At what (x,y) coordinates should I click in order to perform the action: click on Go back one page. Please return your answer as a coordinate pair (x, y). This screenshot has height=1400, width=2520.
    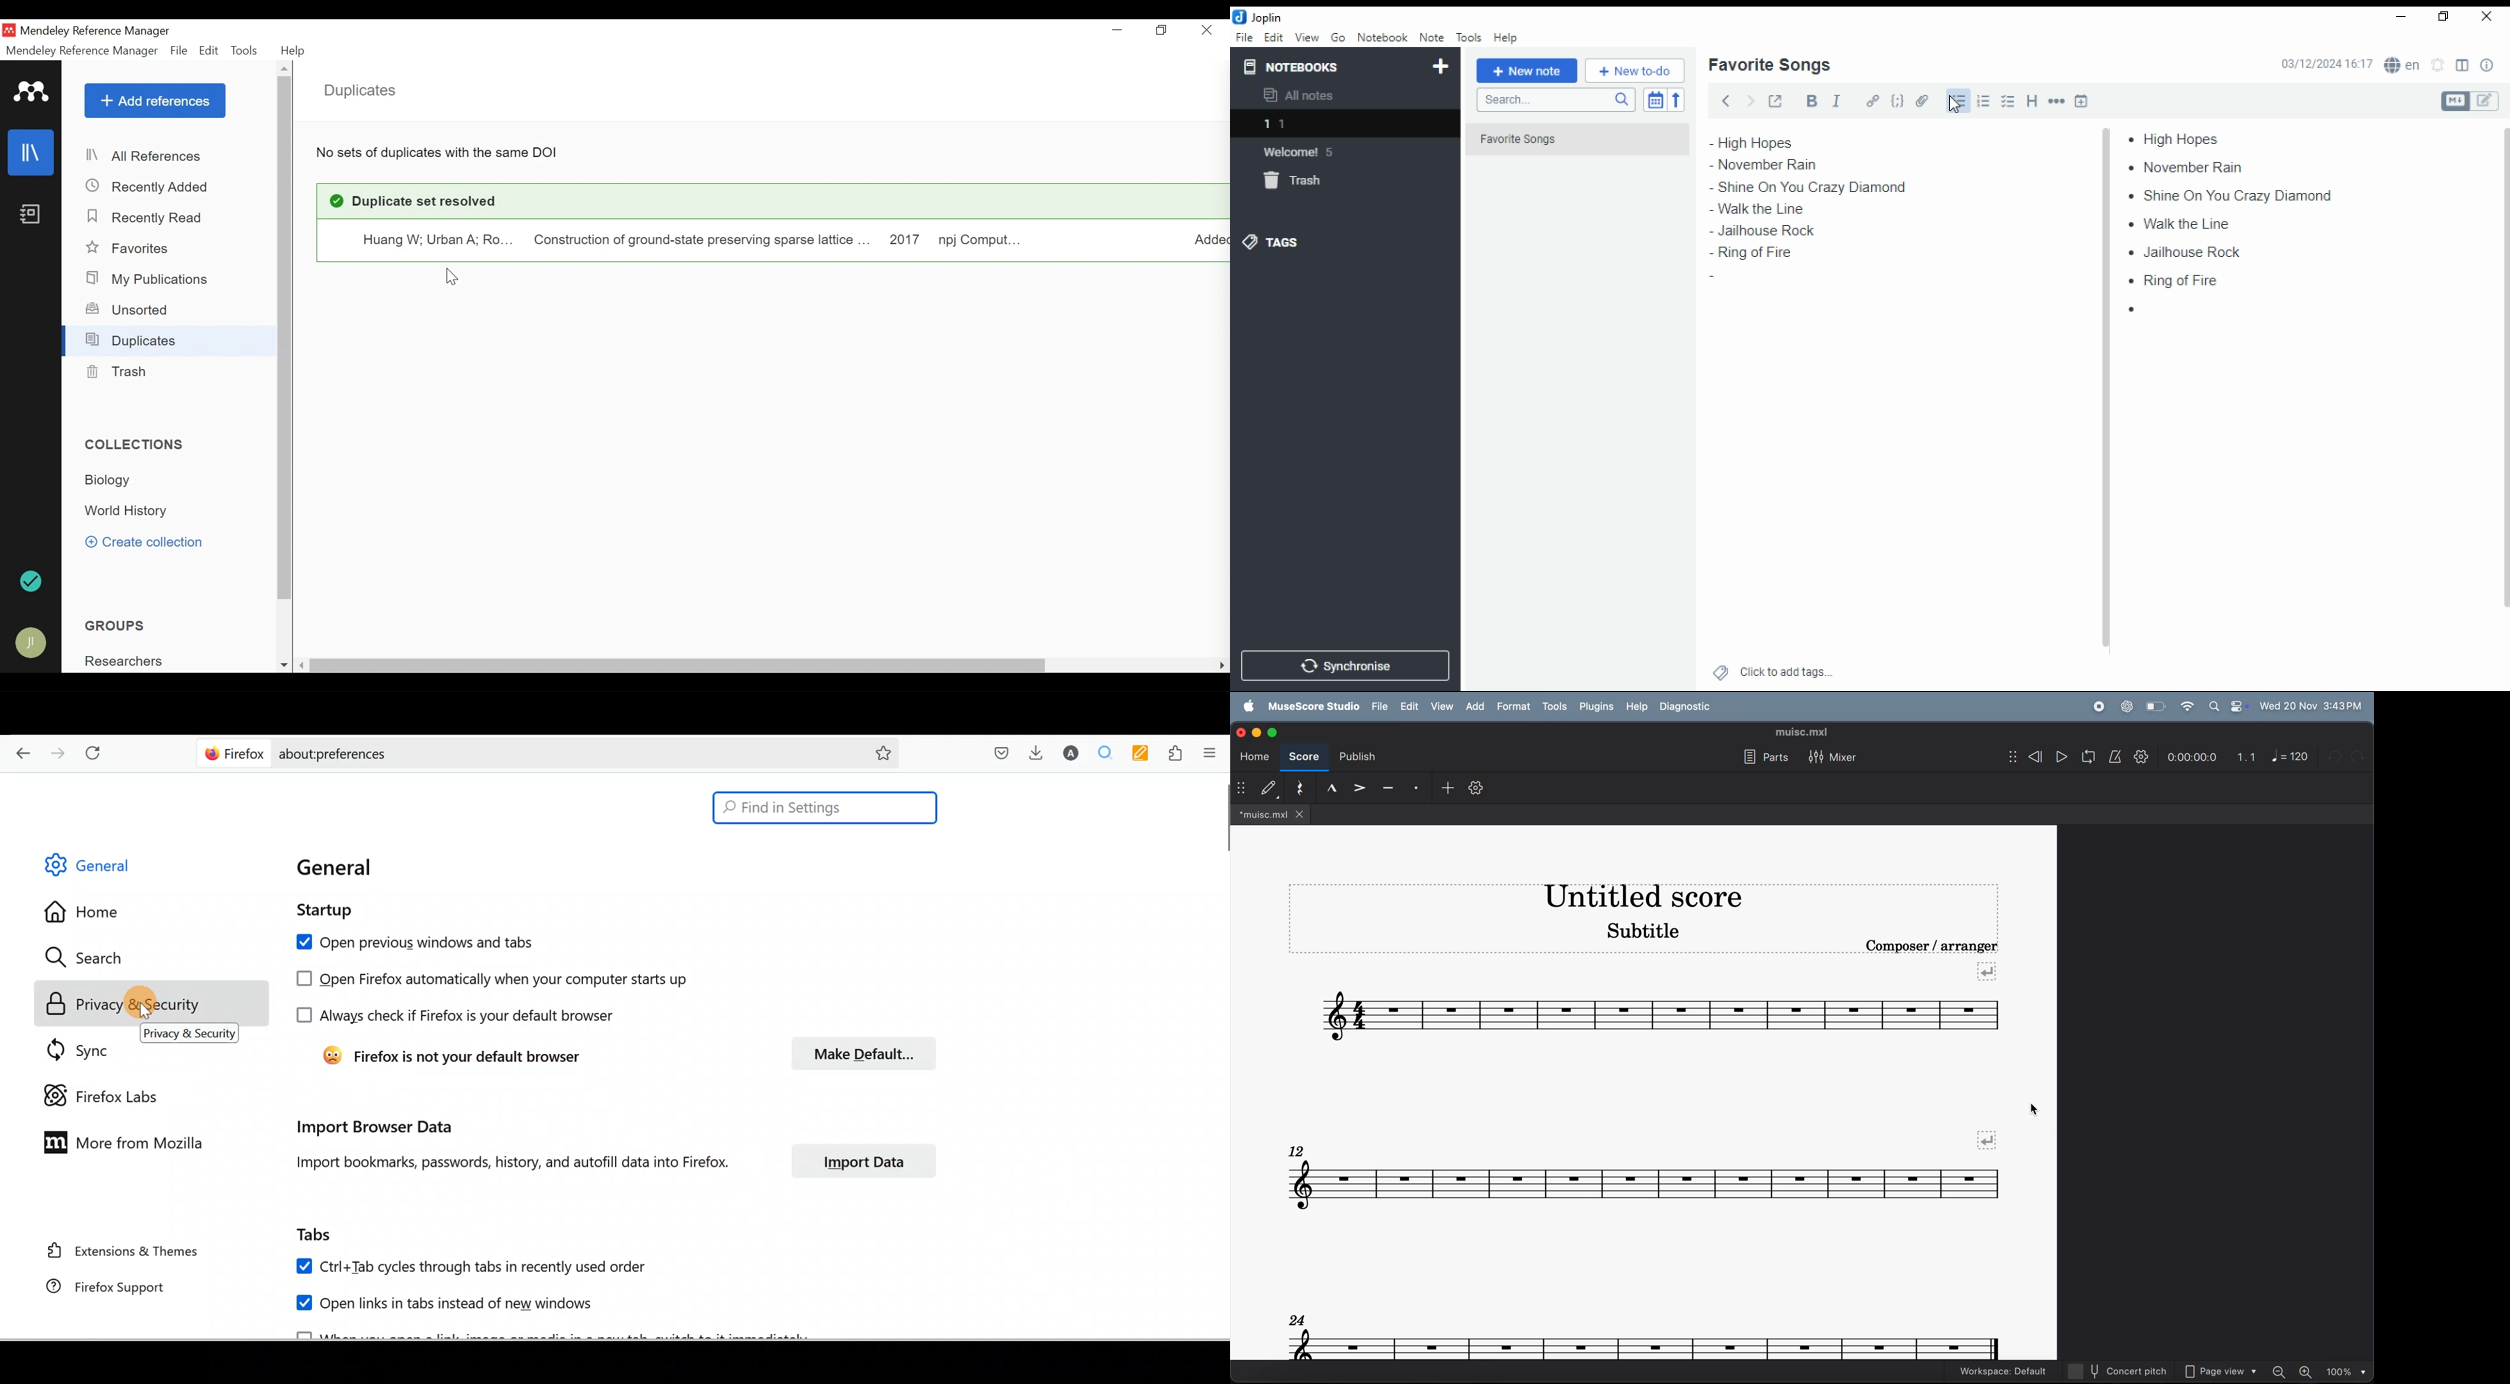
    Looking at the image, I should click on (22, 753).